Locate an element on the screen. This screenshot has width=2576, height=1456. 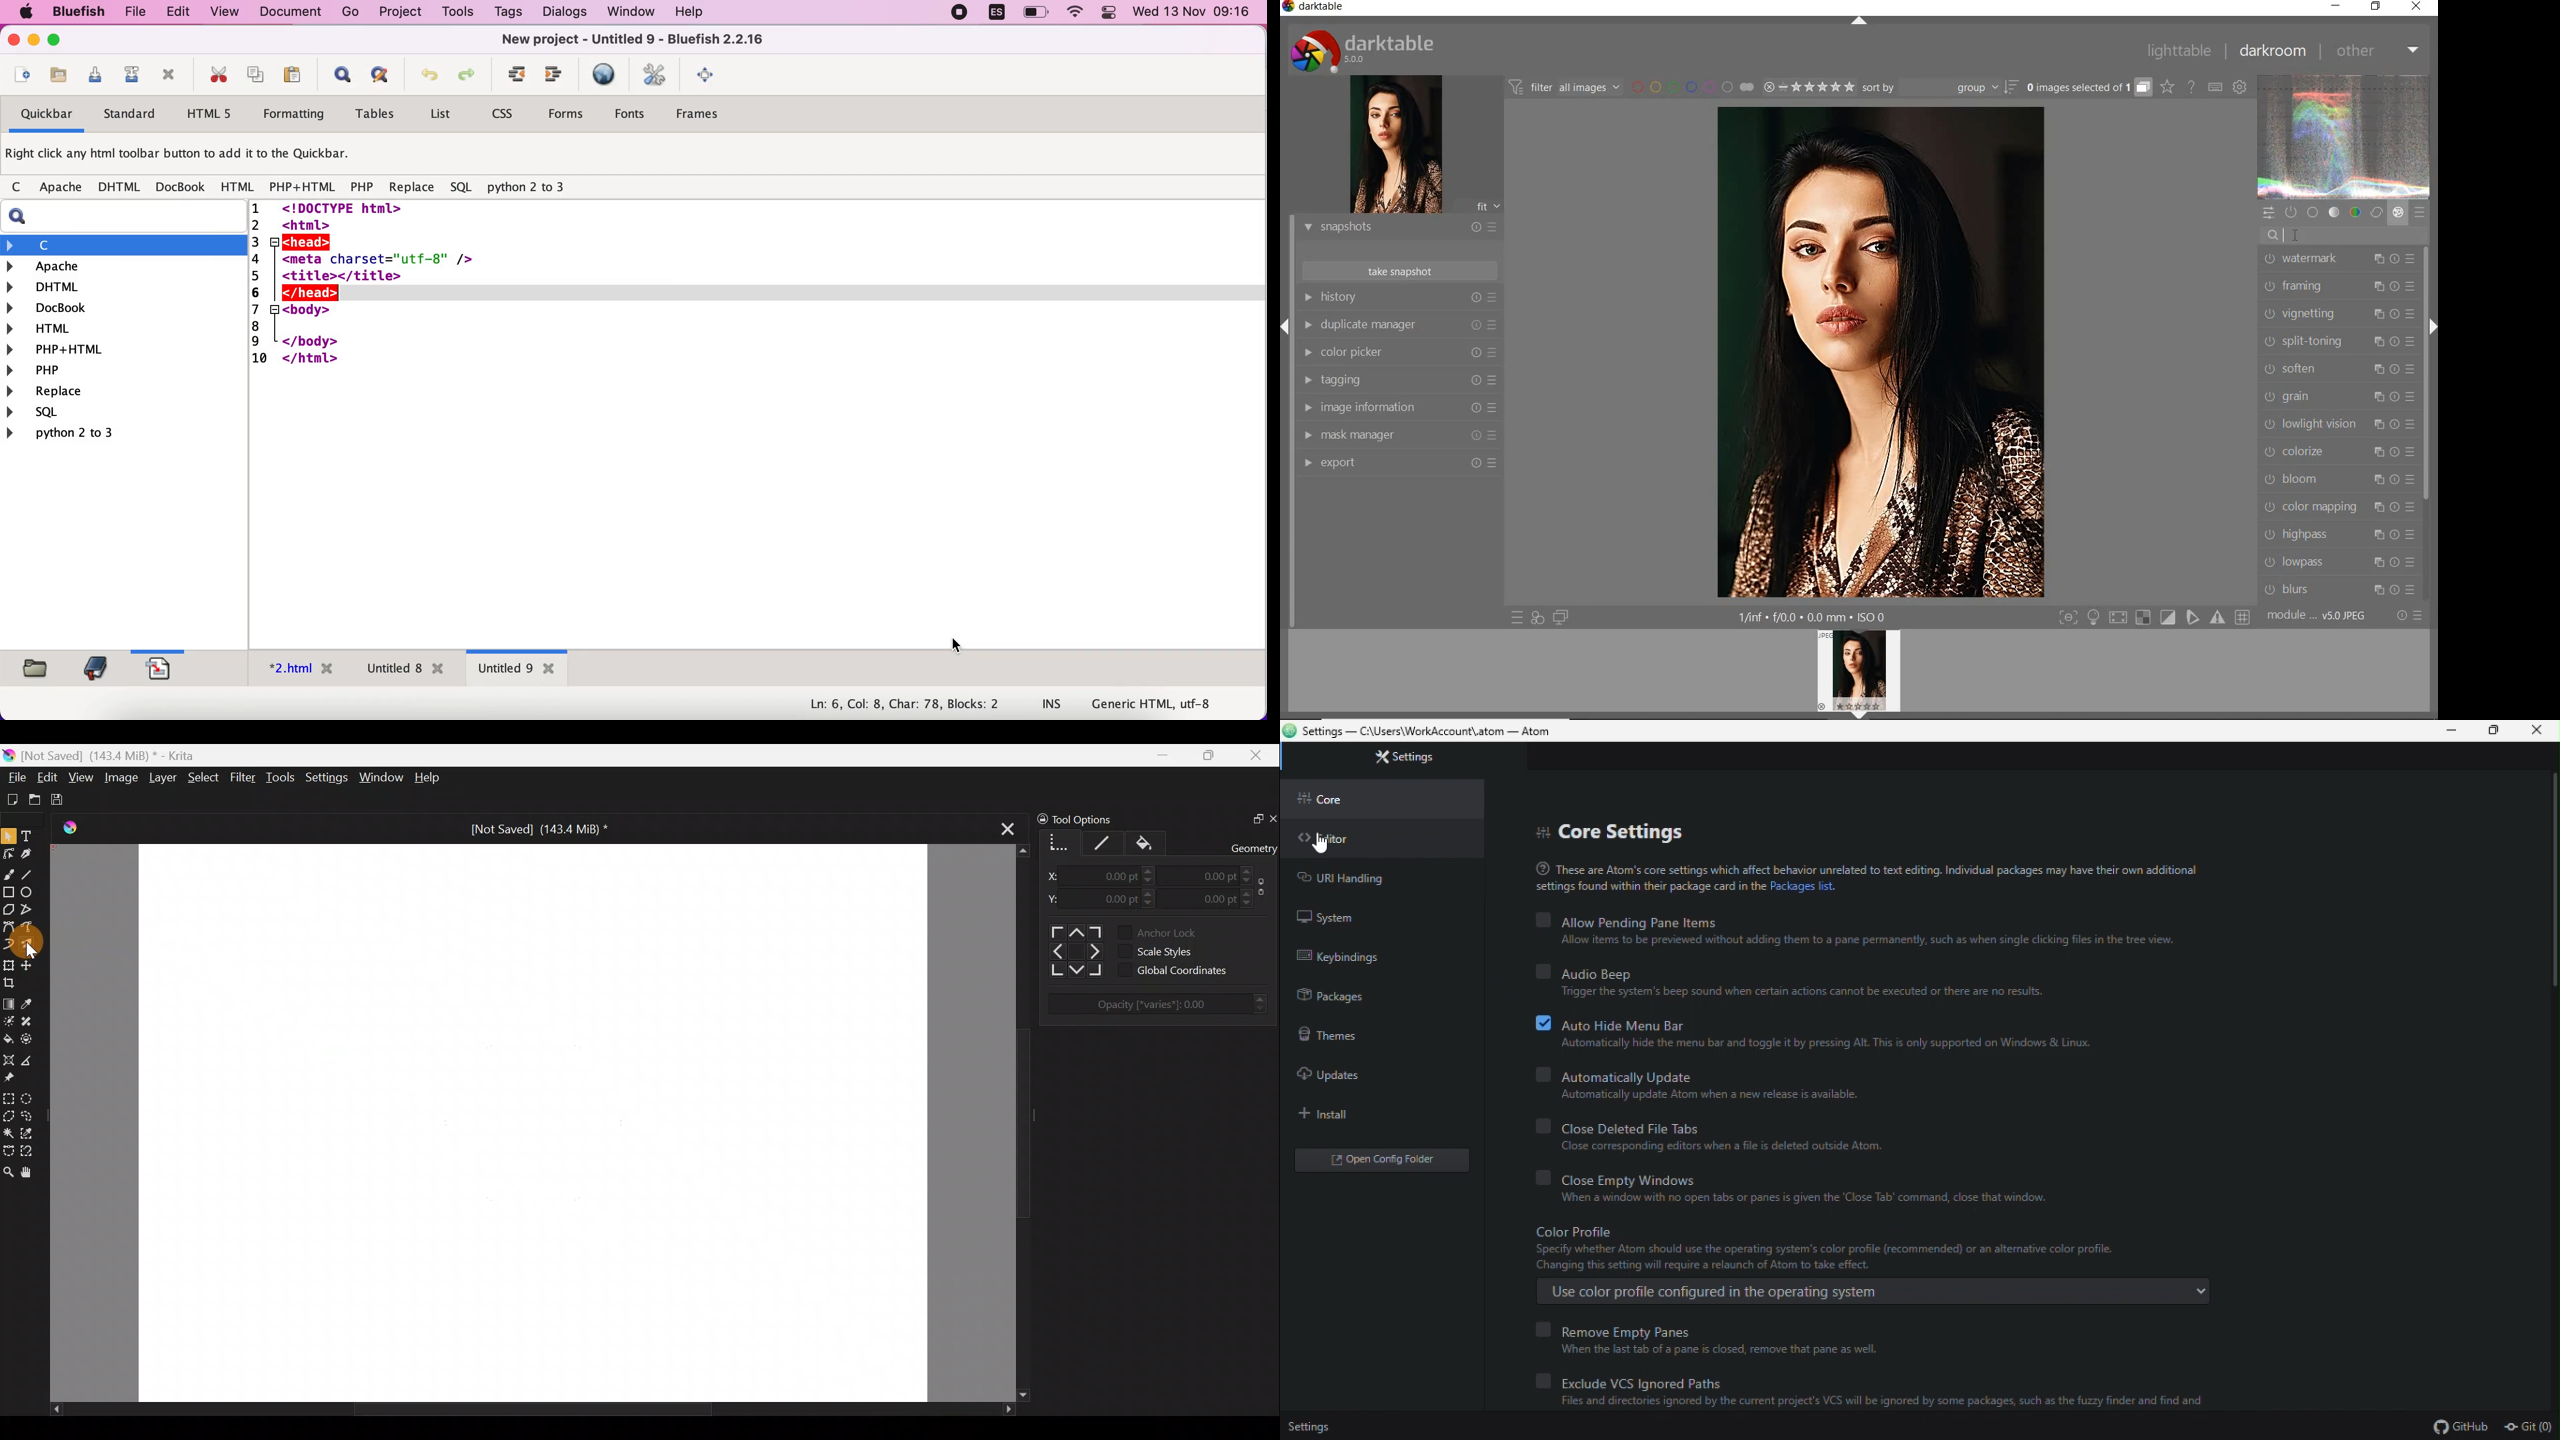
Opacity [*varies*]: 0.00 > is located at coordinates (1163, 1004).